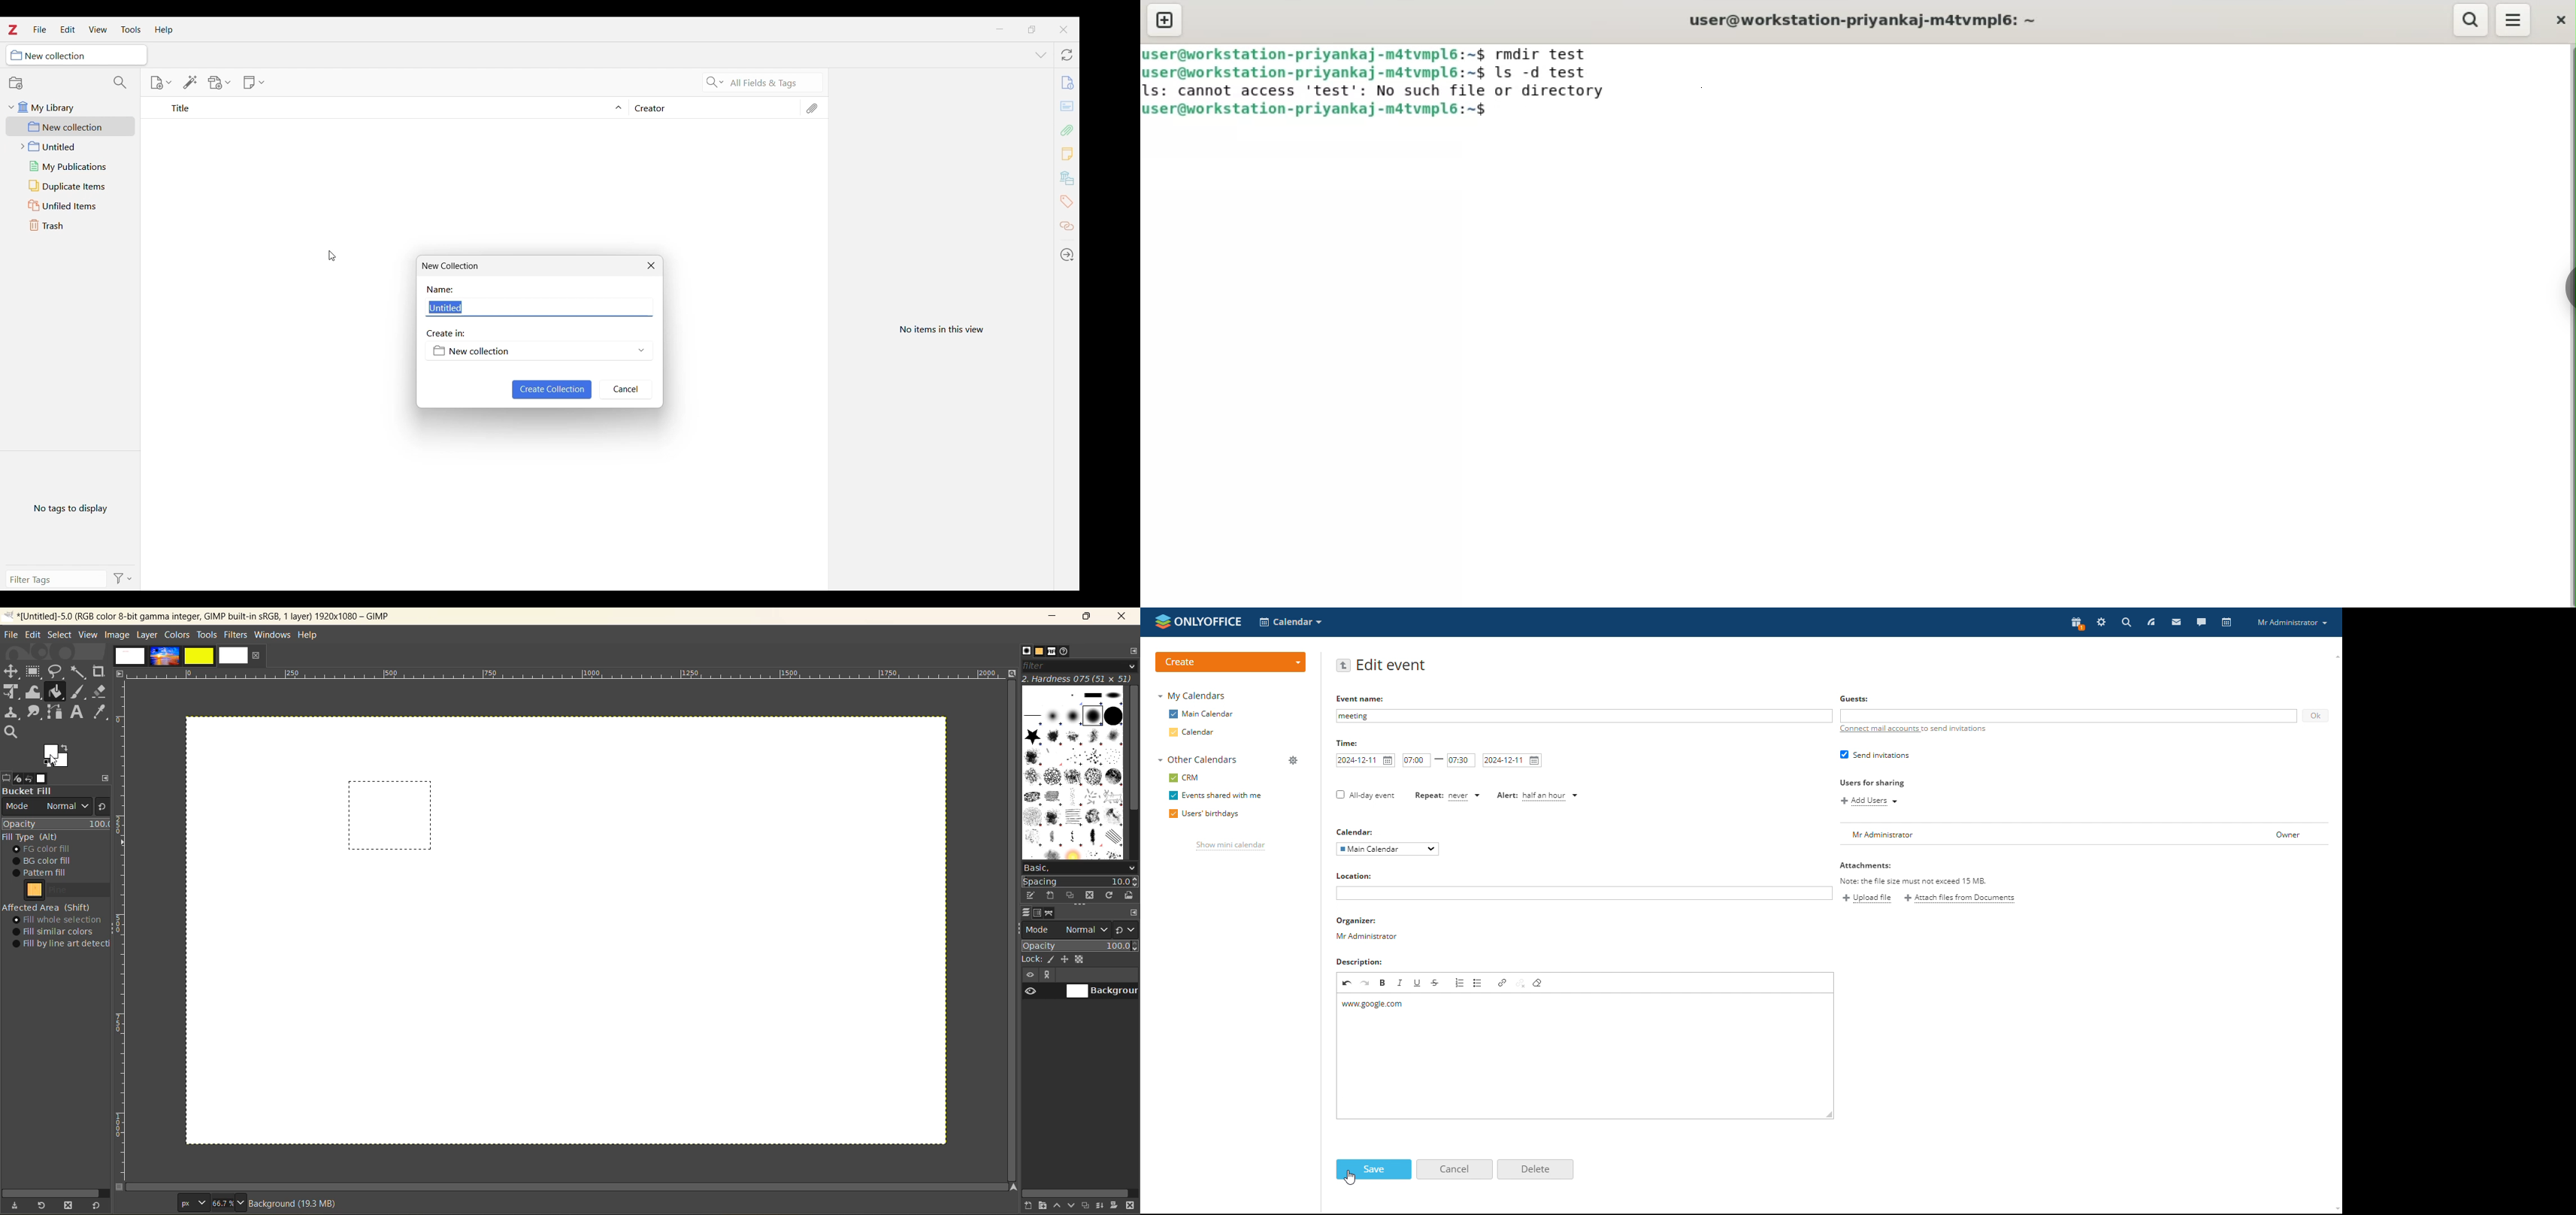 The height and width of the screenshot is (1232, 2576). What do you see at coordinates (50, 579) in the screenshot?
I see `Type filter tag` at bounding box center [50, 579].